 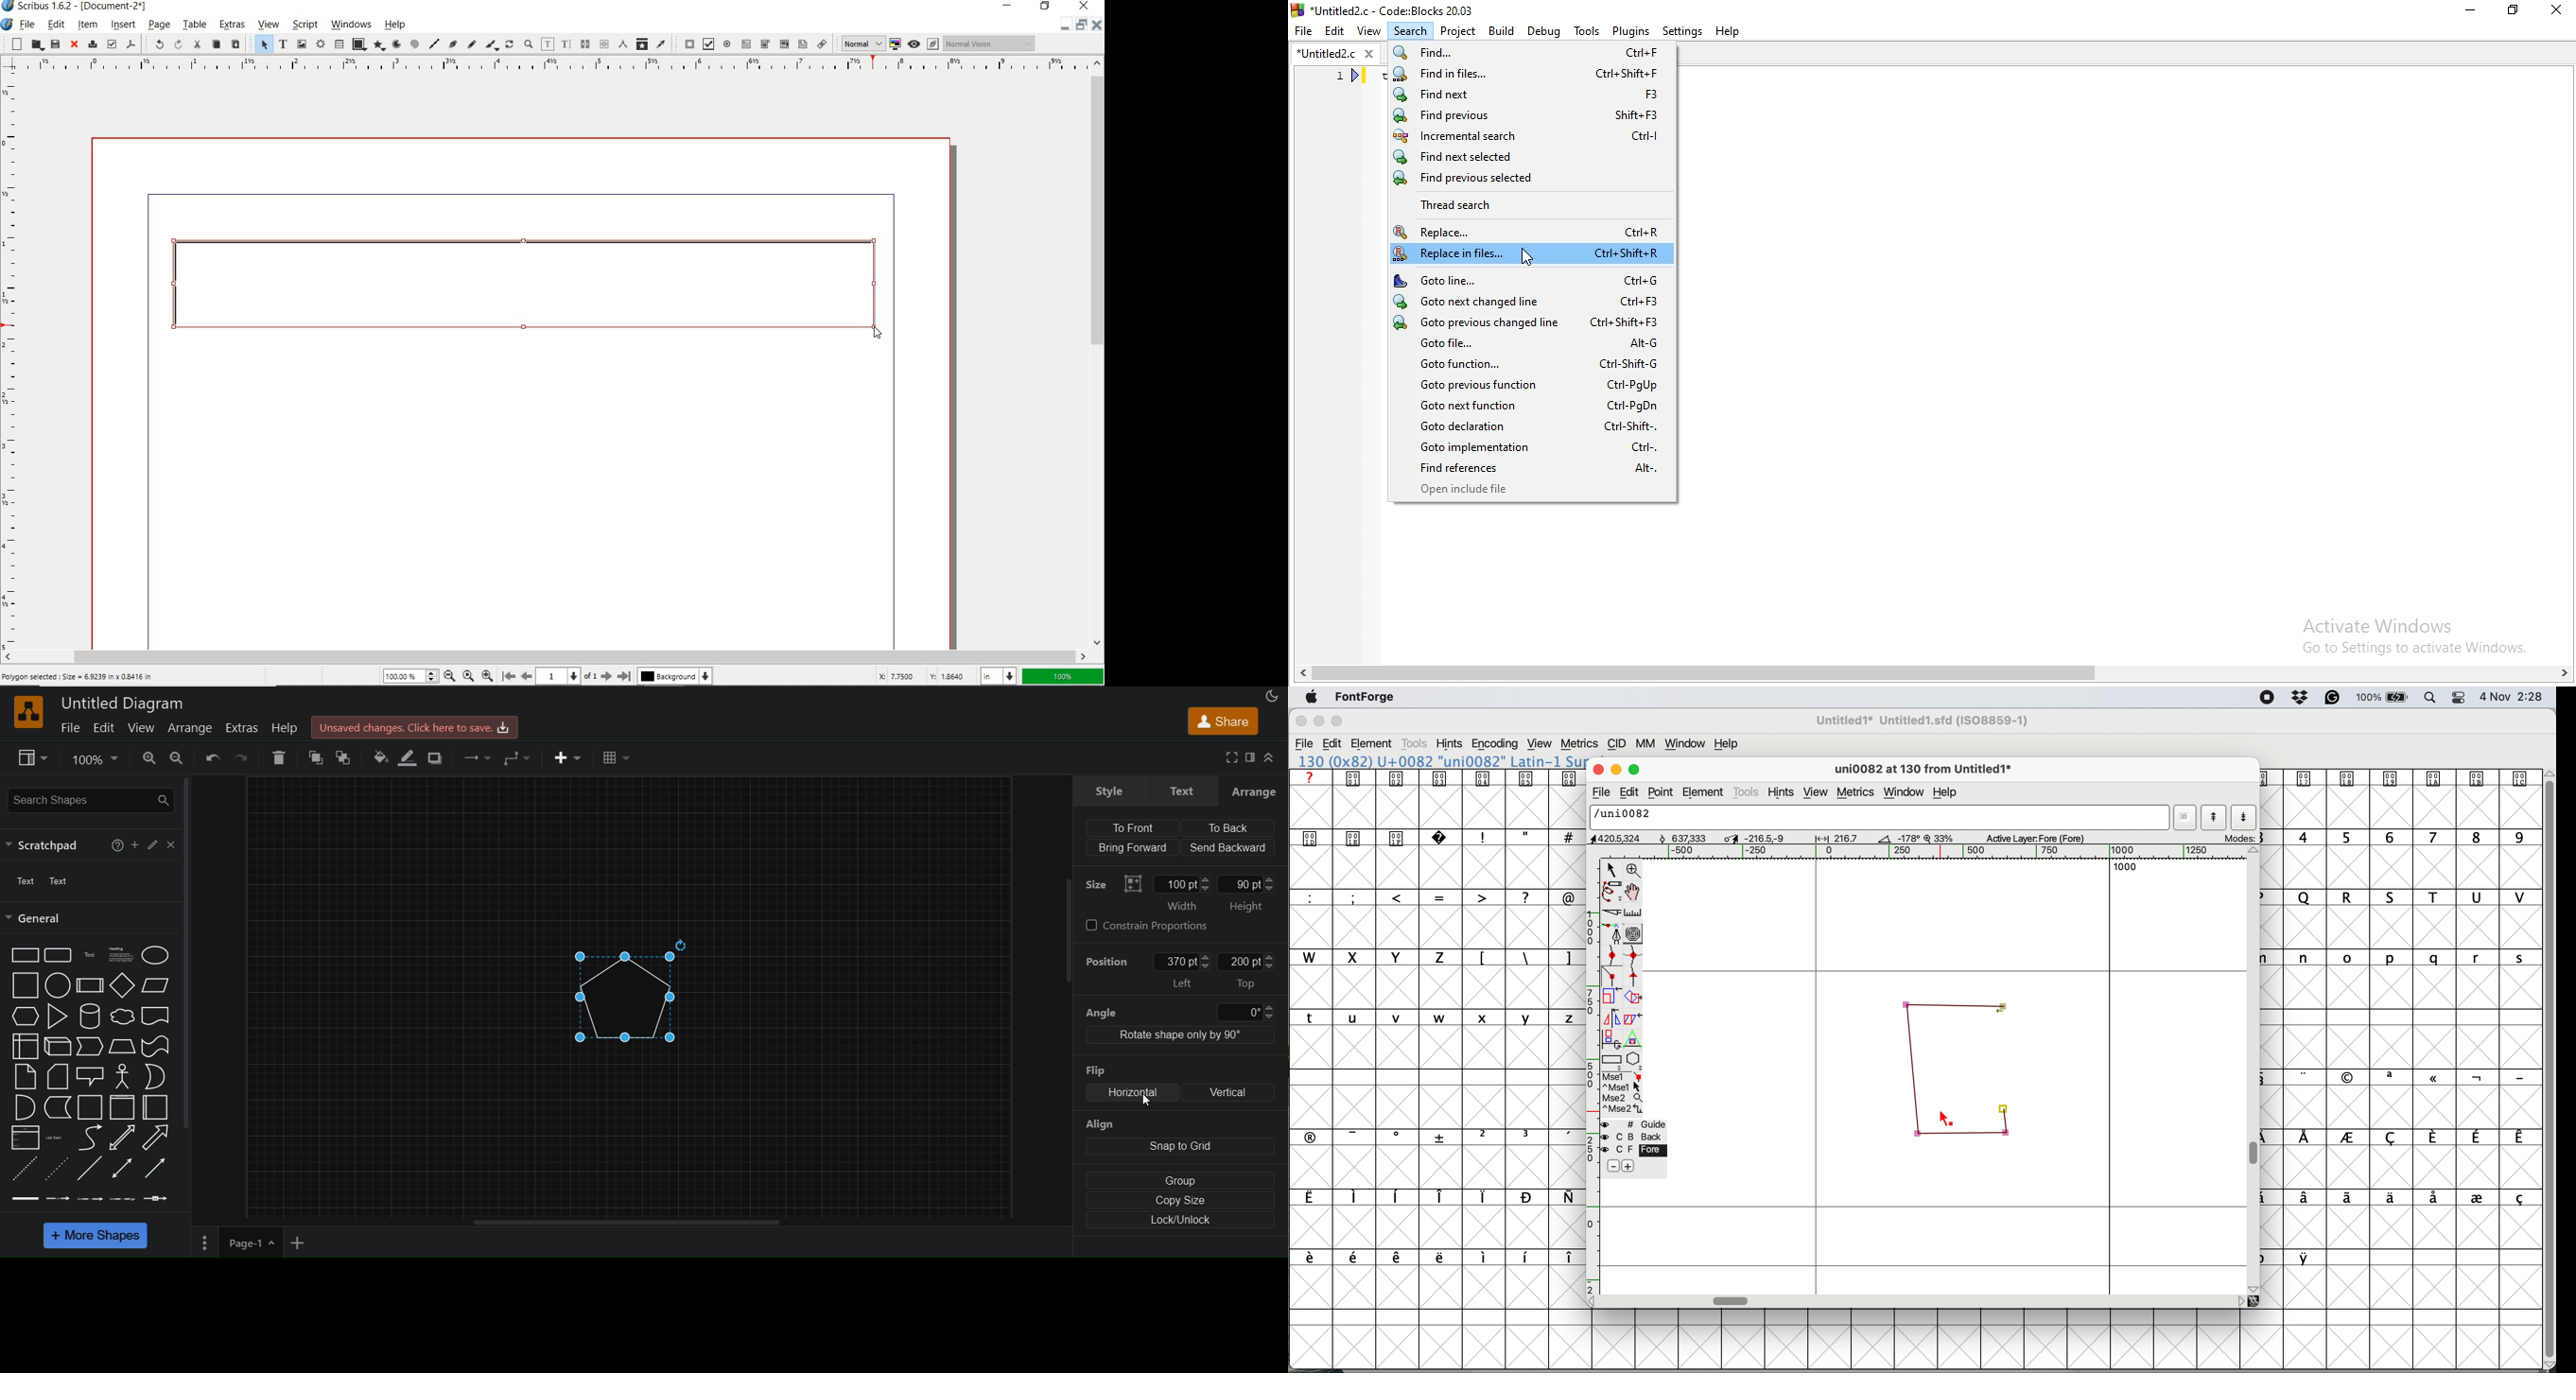 What do you see at coordinates (677, 676) in the screenshot?
I see `background` at bounding box center [677, 676].